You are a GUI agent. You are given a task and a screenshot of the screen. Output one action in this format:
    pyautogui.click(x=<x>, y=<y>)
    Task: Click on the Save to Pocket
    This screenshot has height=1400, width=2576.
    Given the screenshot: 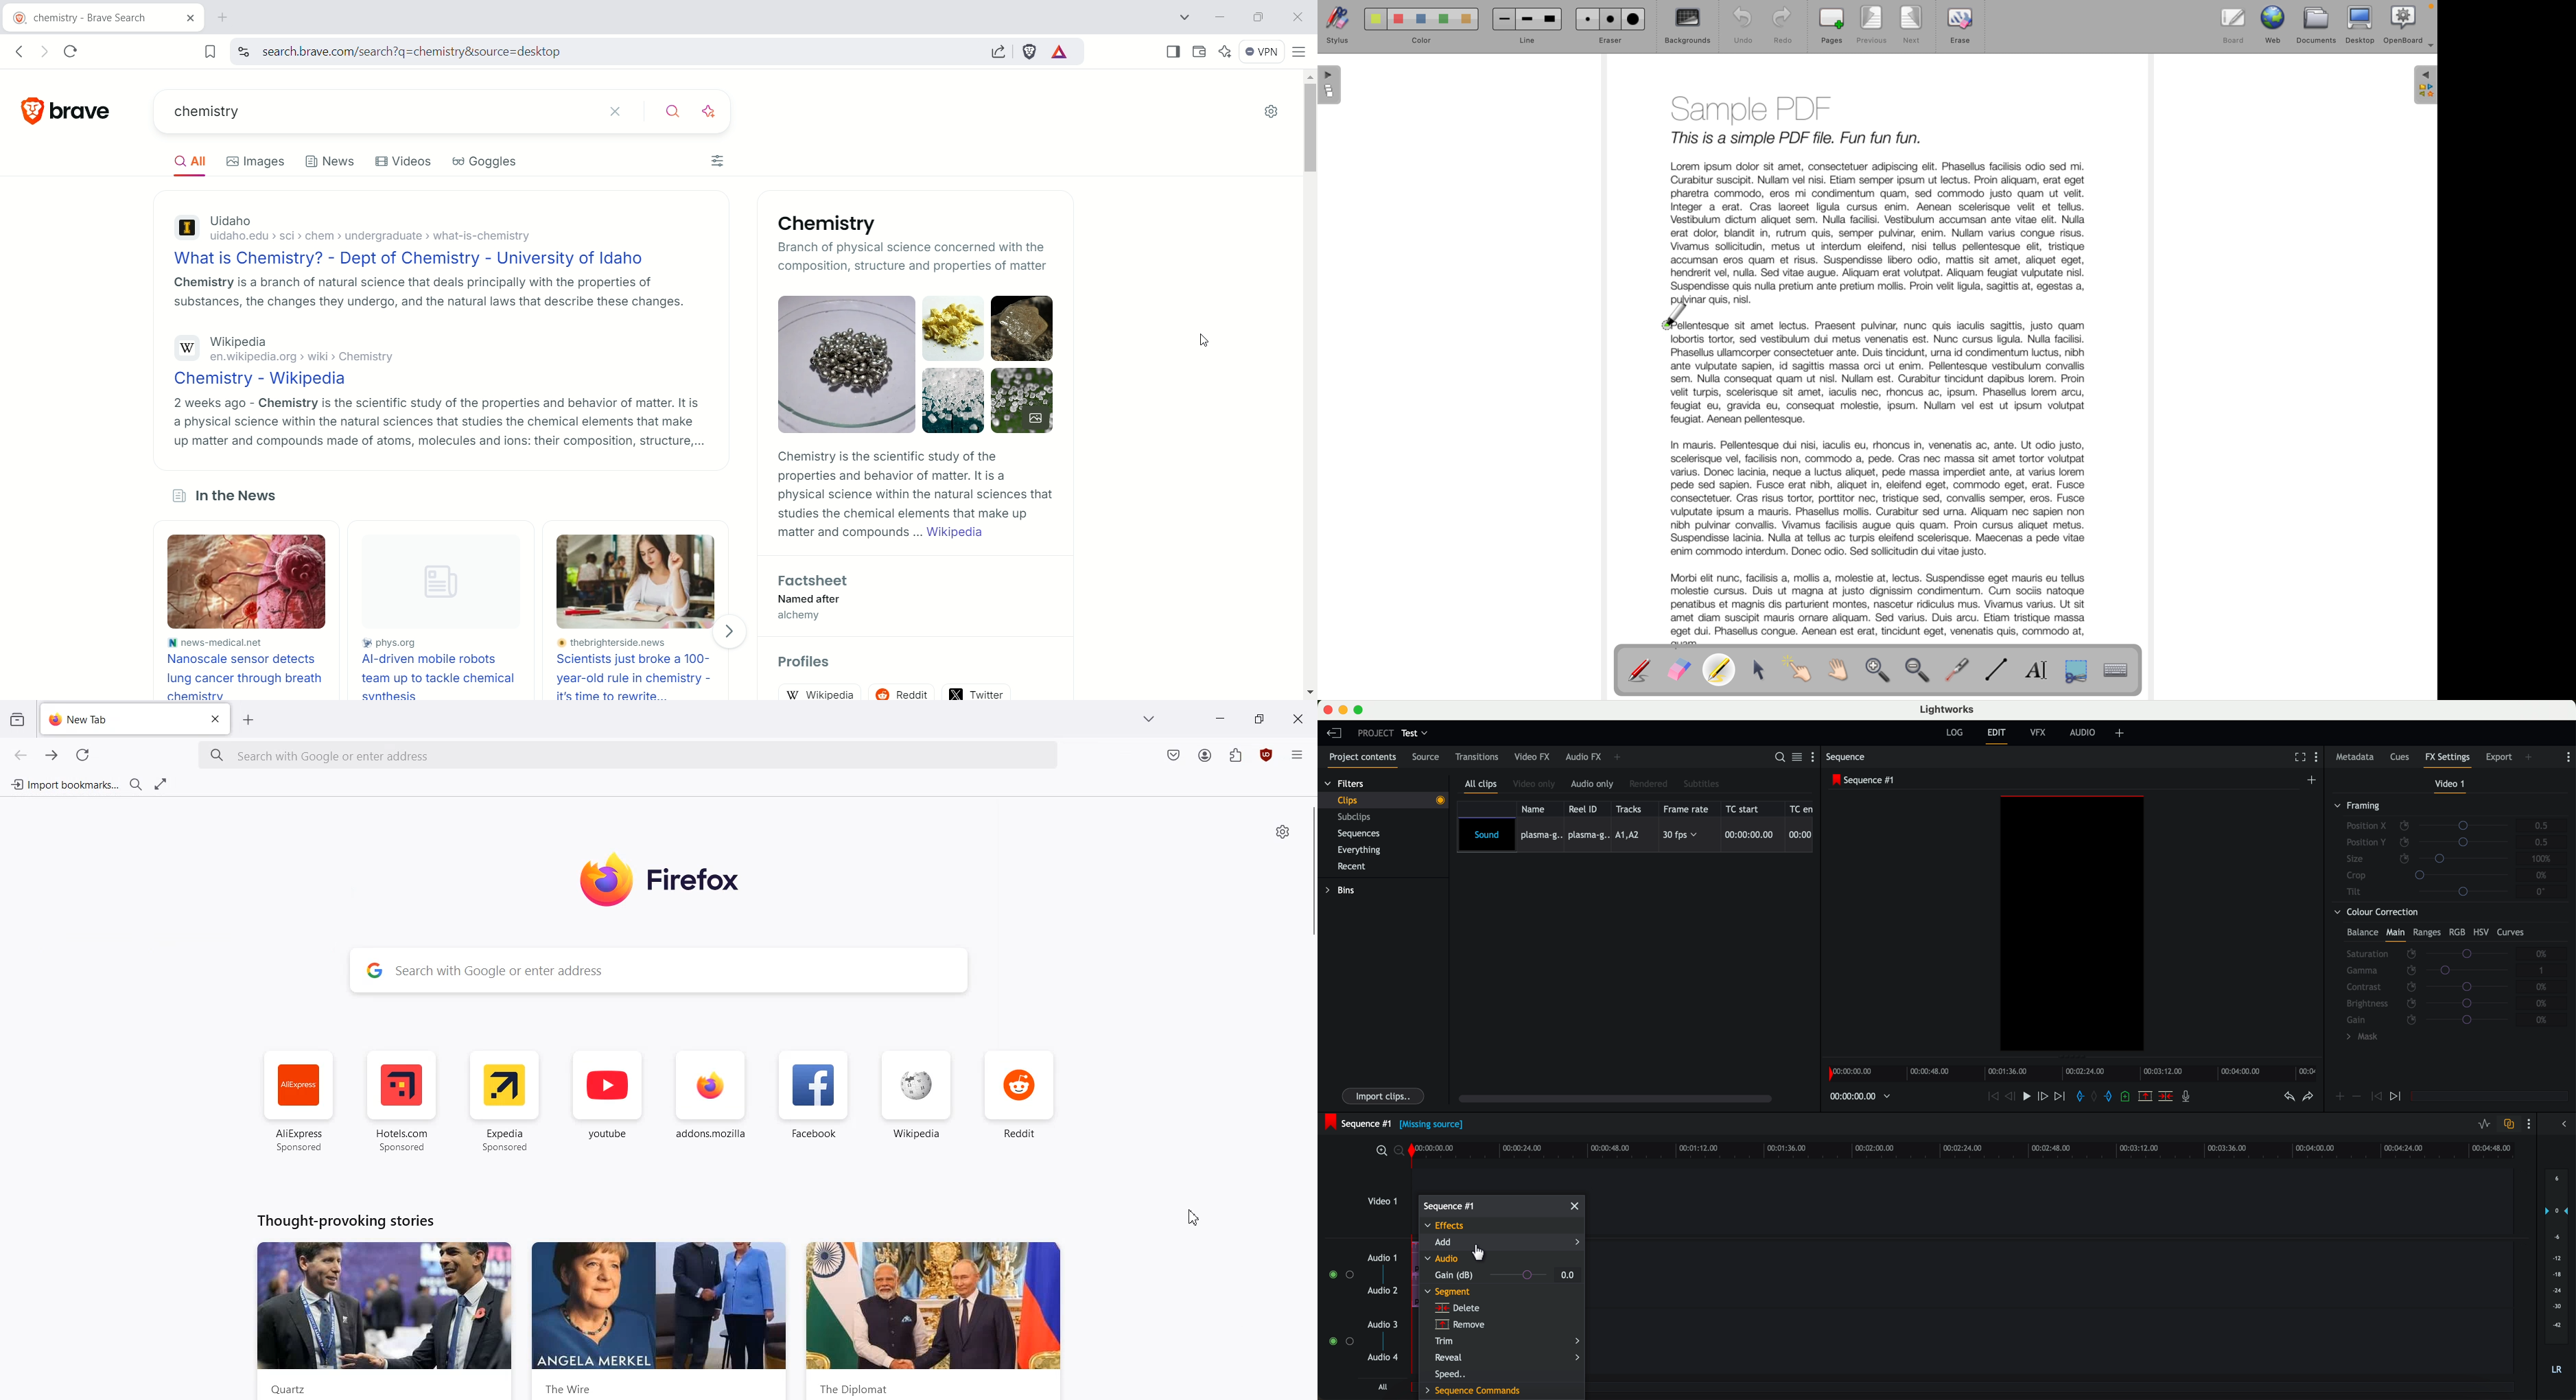 What is the action you would take?
    pyautogui.click(x=1173, y=755)
    